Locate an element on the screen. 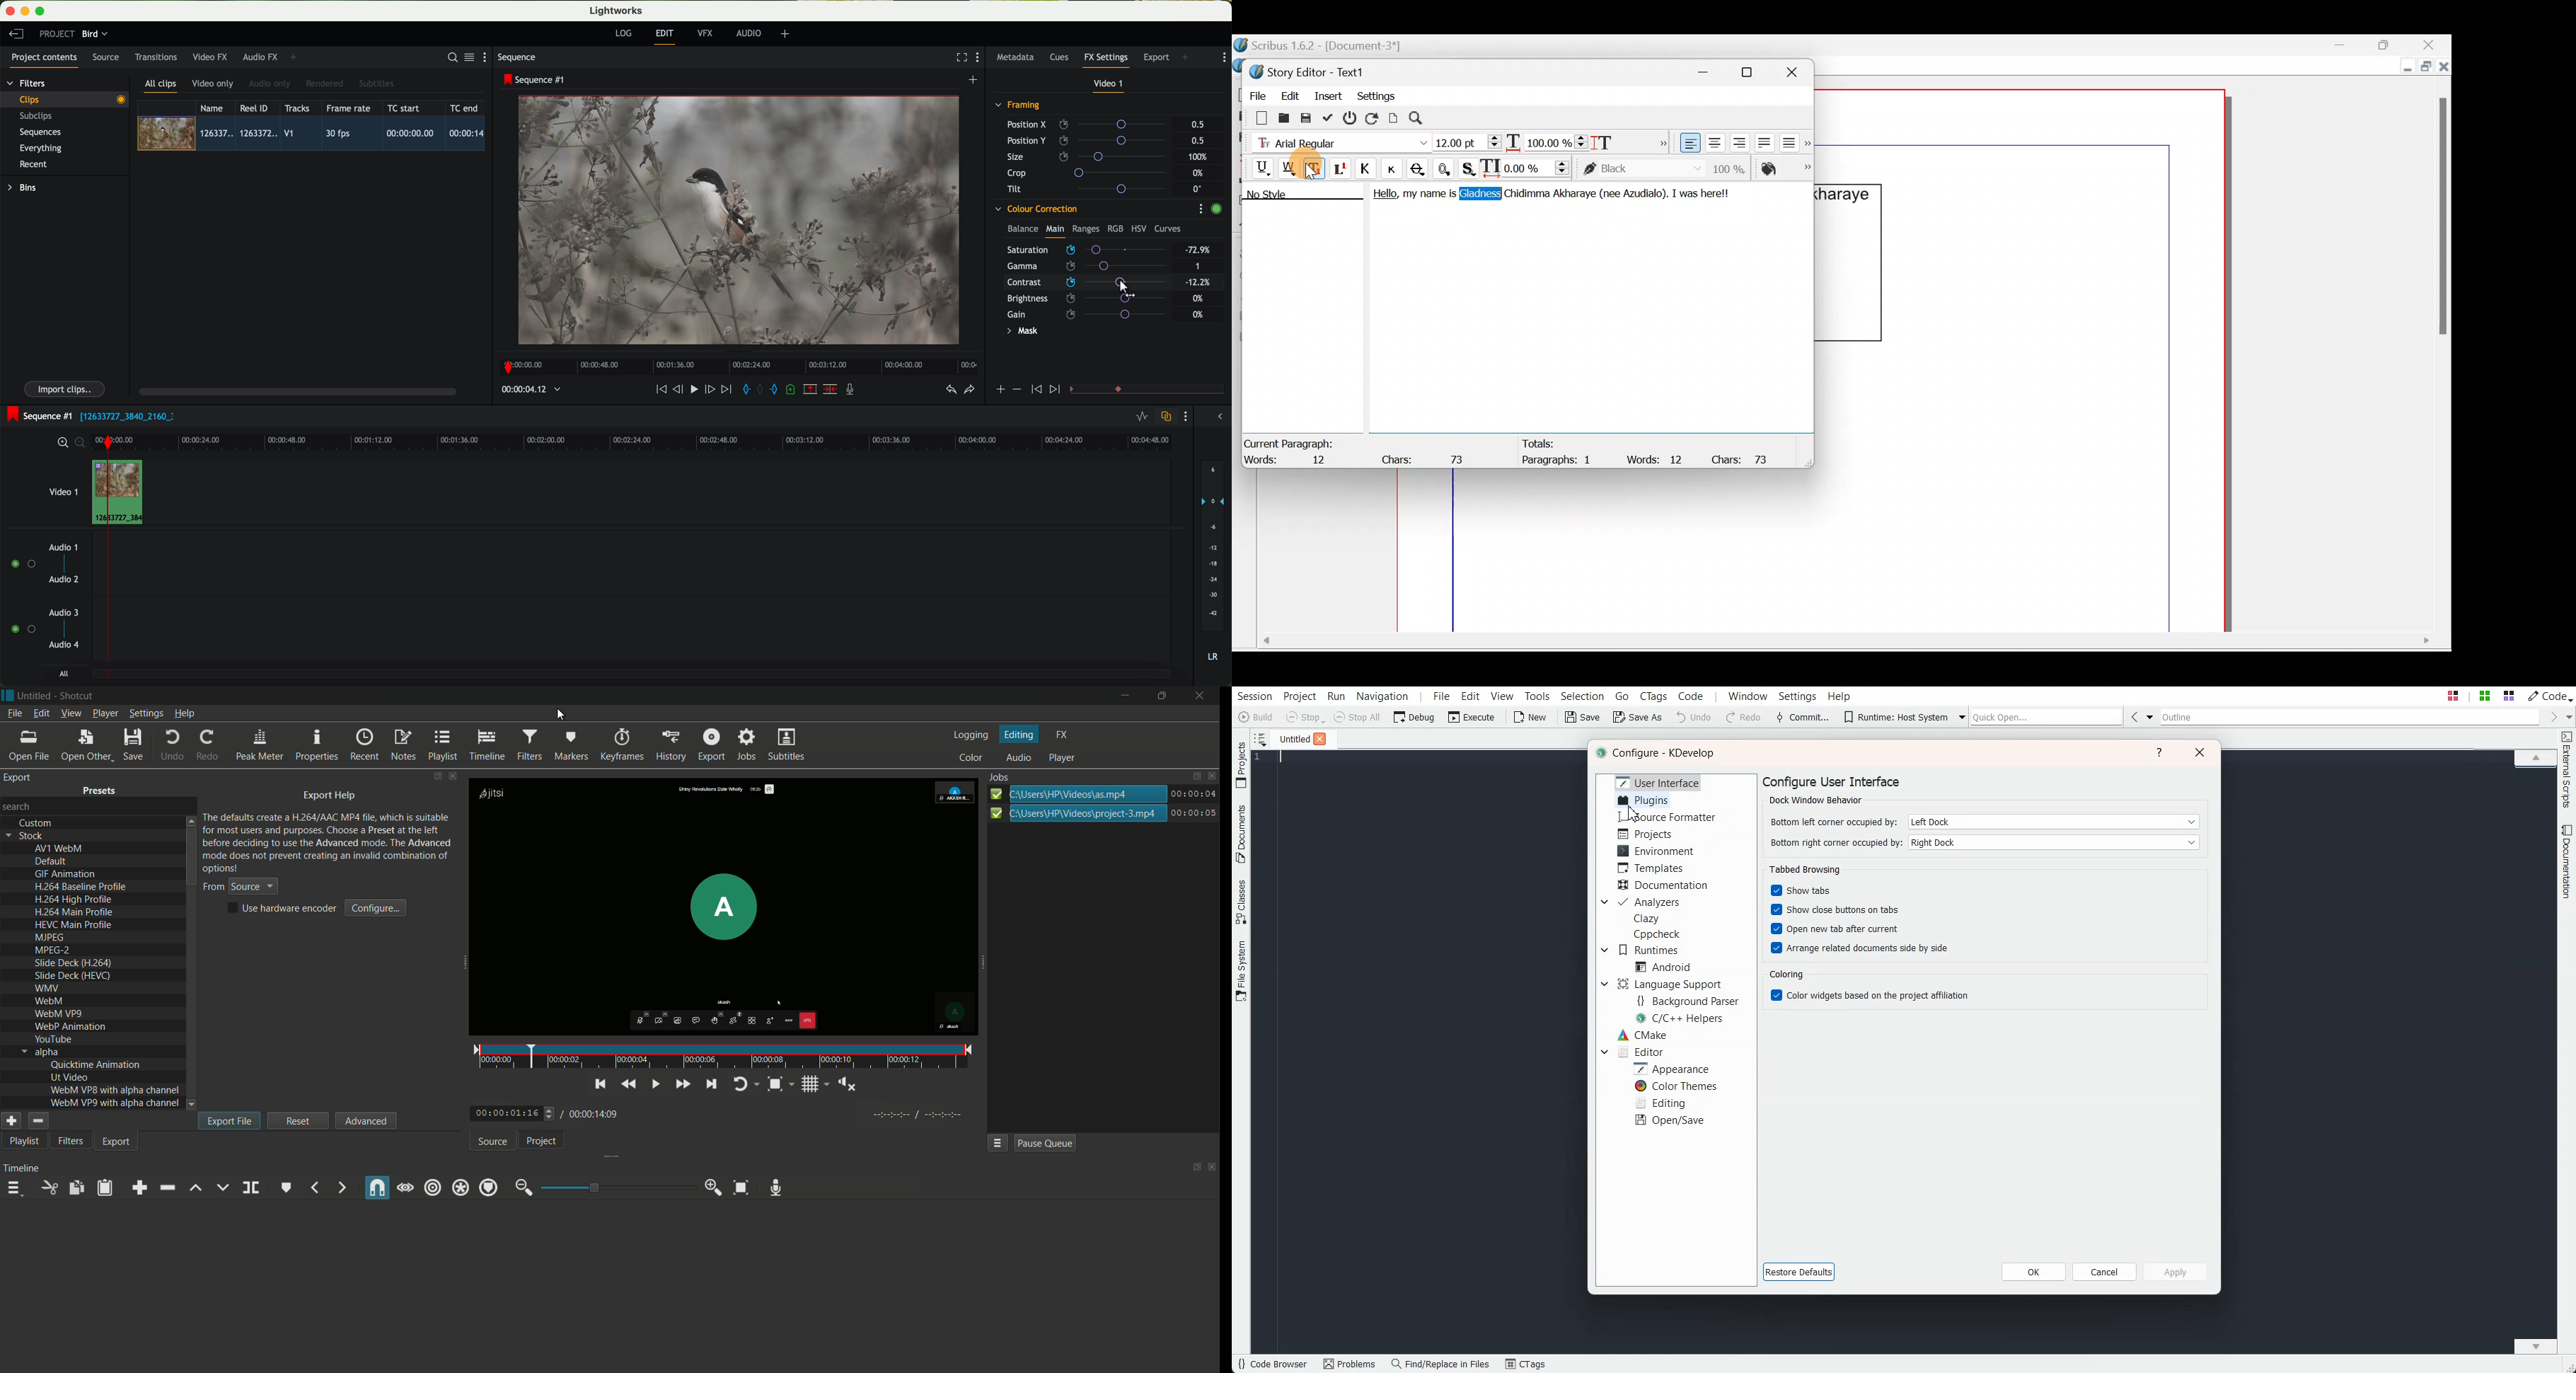  Shadowed text is located at coordinates (1470, 167).